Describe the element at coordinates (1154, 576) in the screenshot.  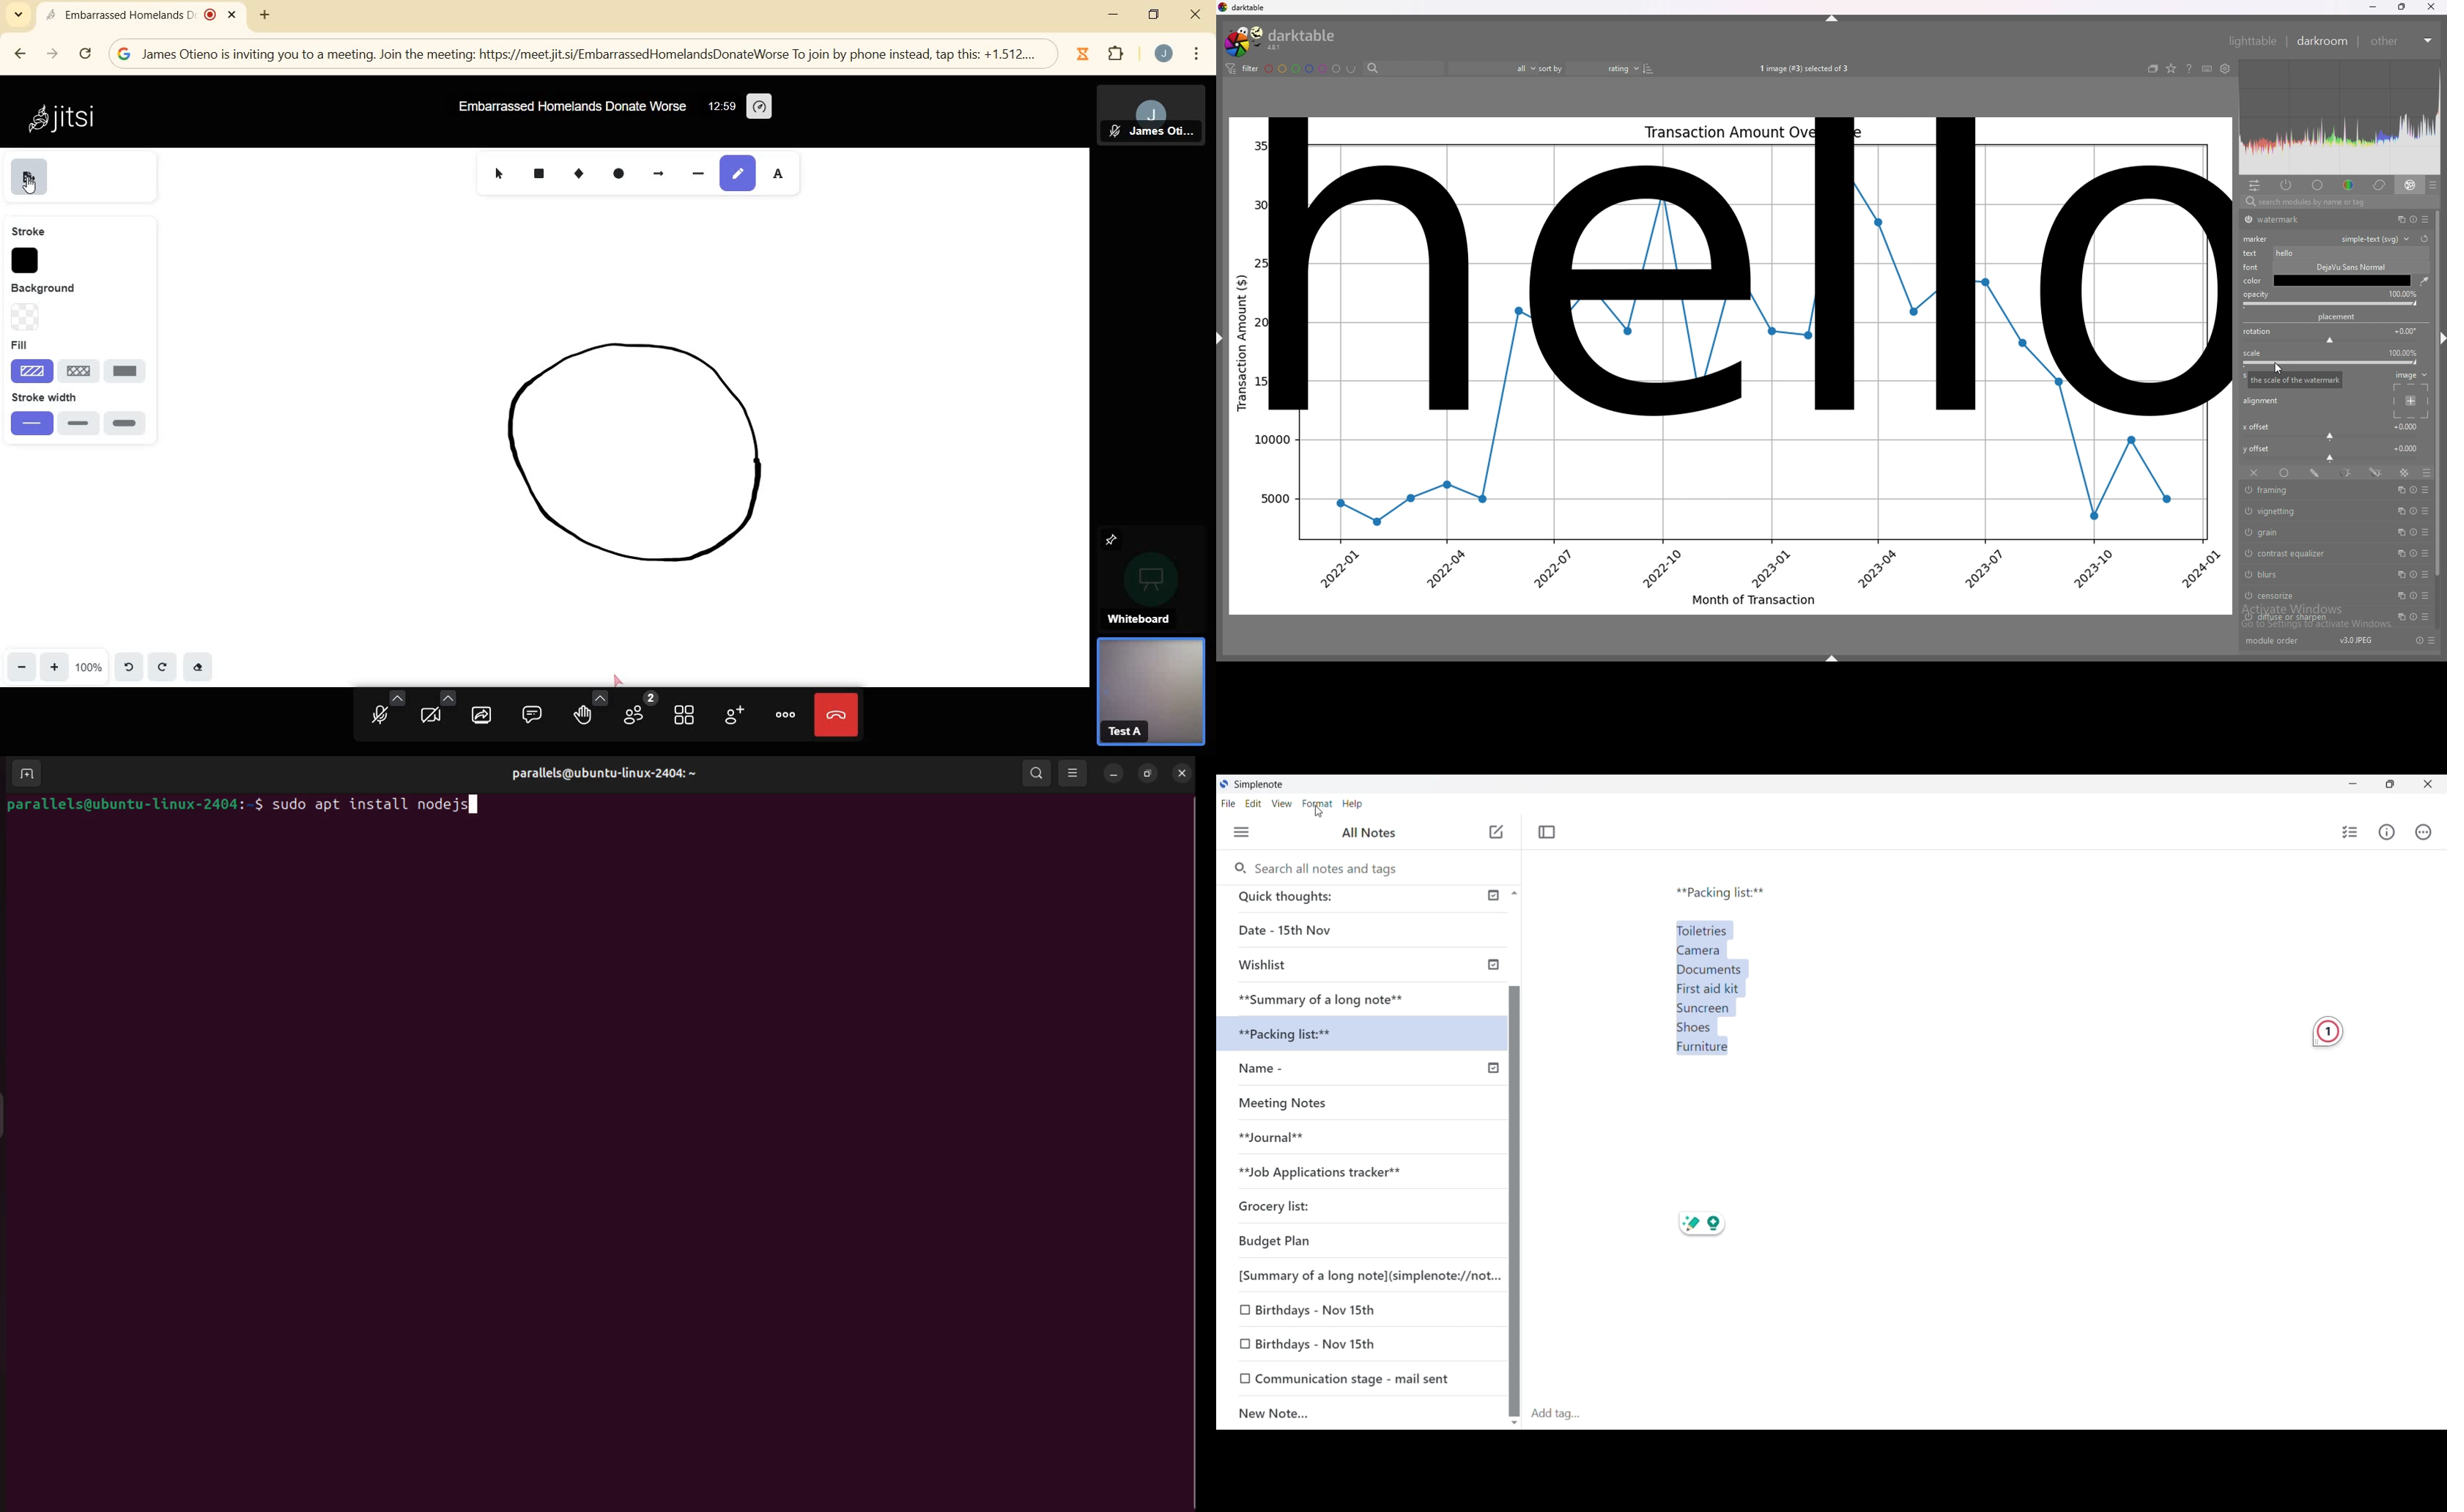
I see `WHITEBOARD PINNED` at that location.